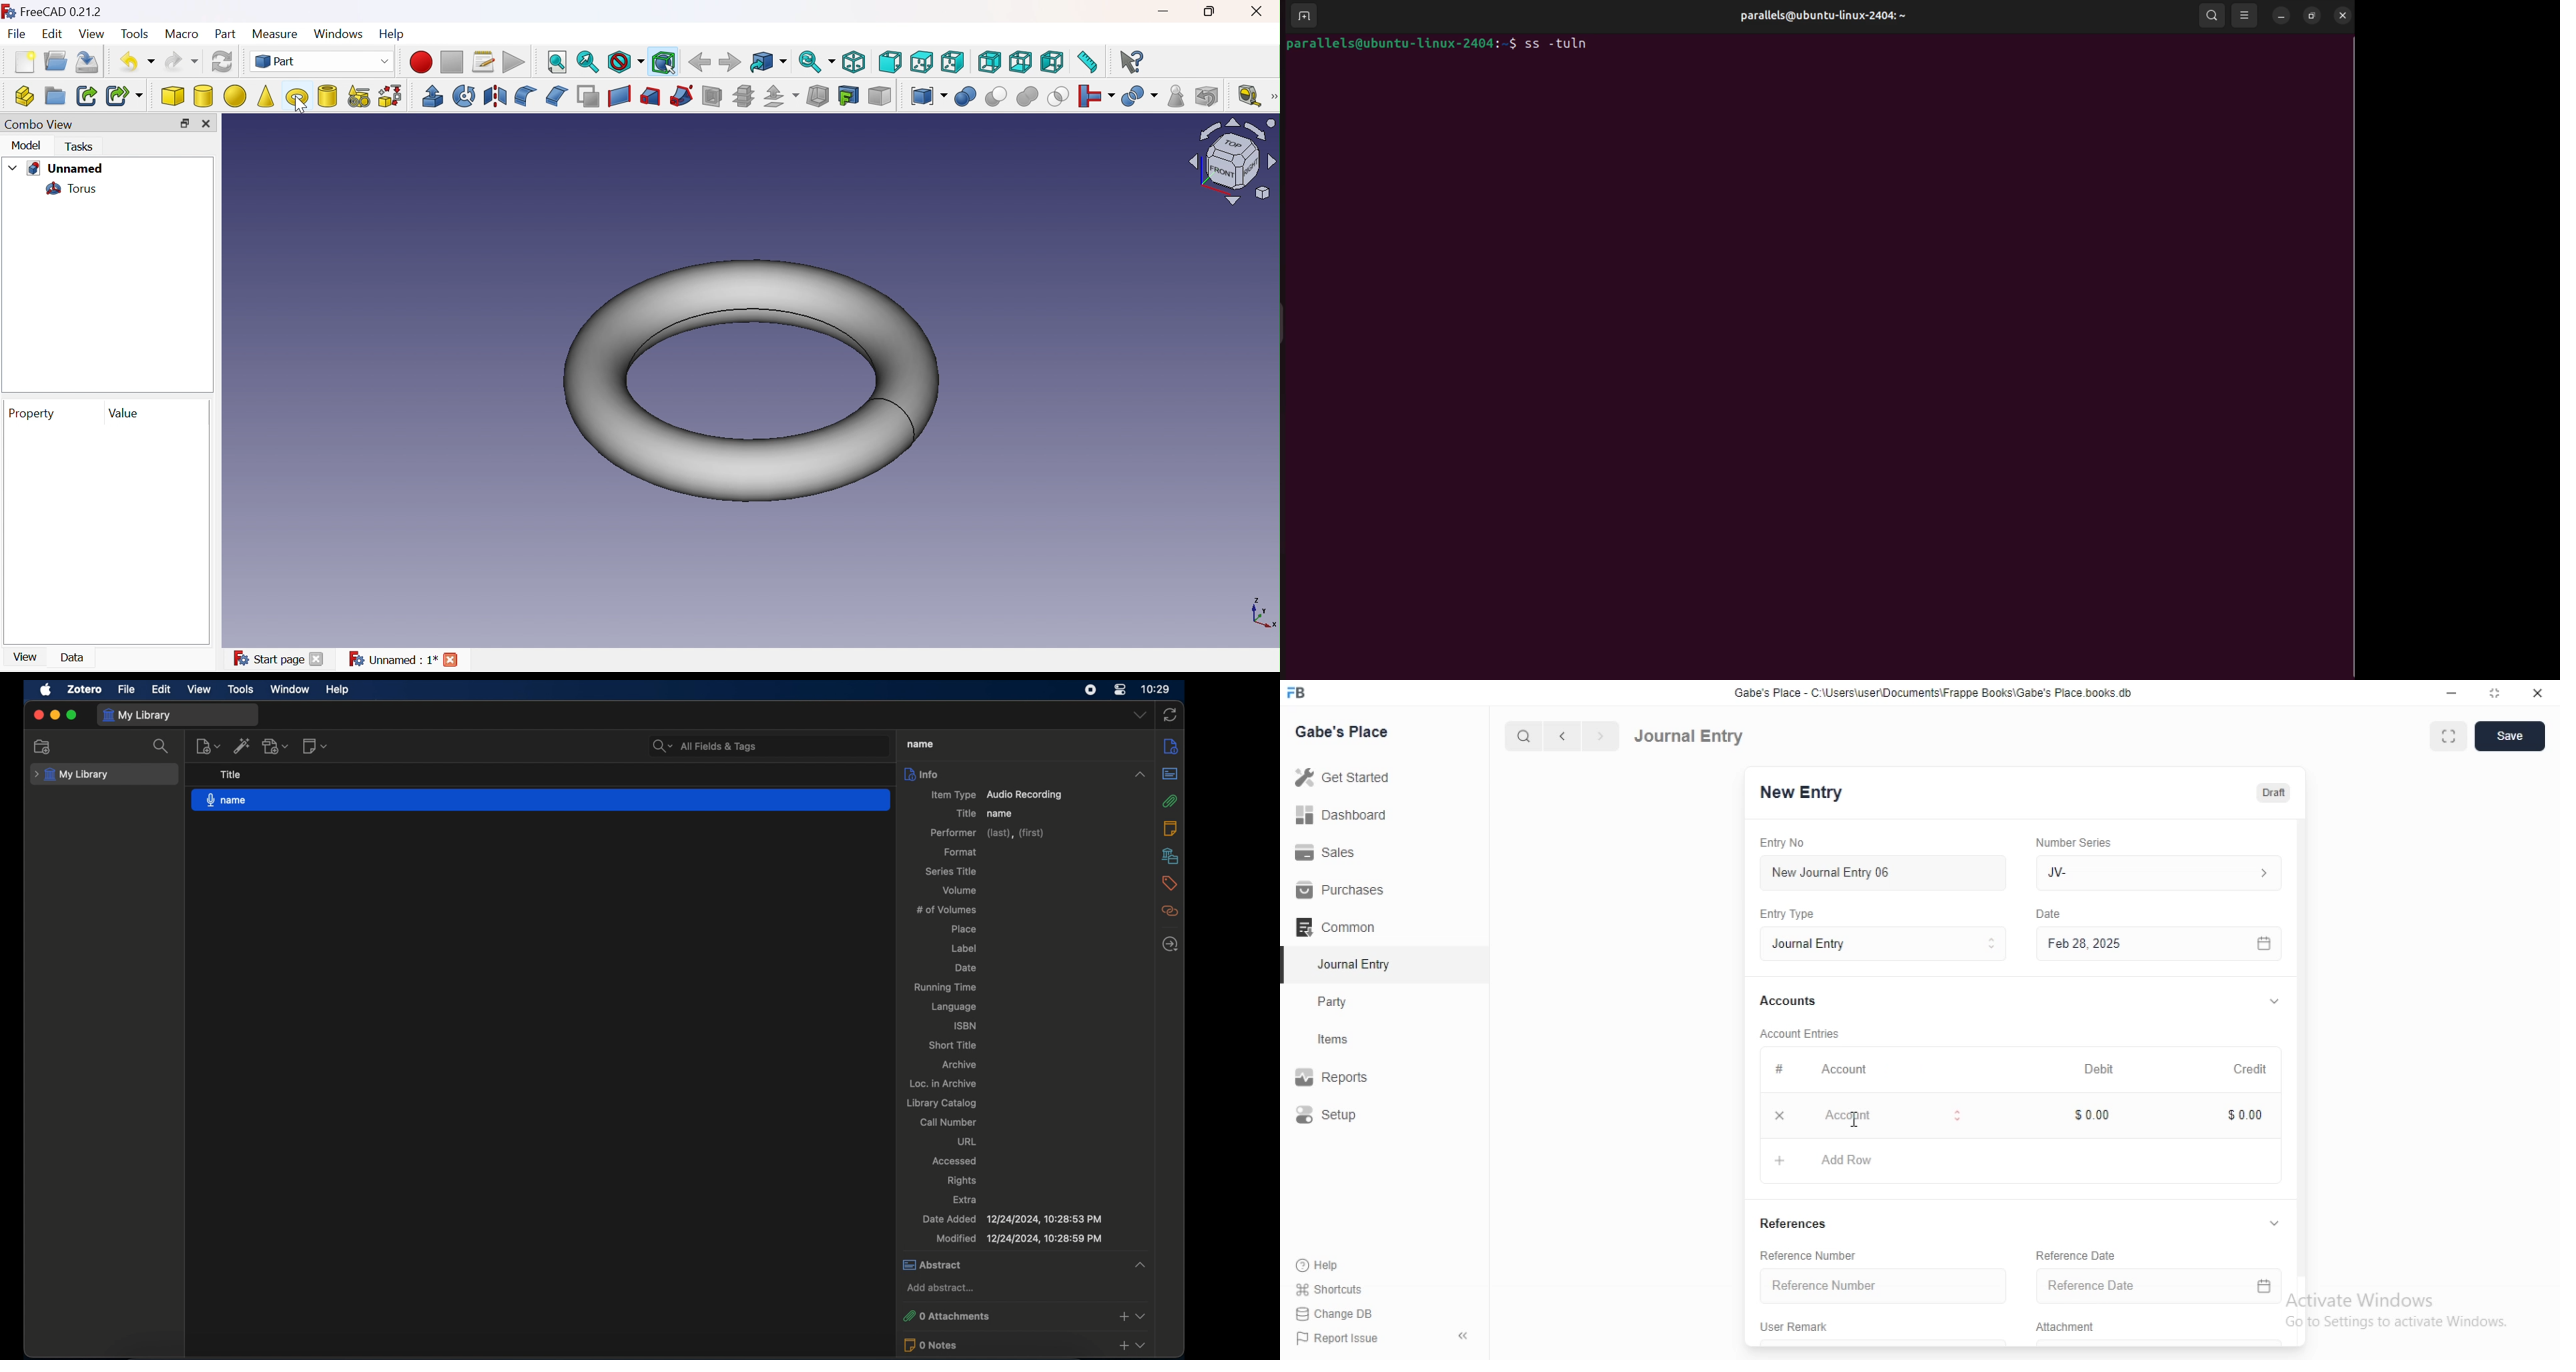 This screenshot has width=2576, height=1372. What do you see at coordinates (2452, 737) in the screenshot?
I see `full screen` at bounding box center [2452, 737].